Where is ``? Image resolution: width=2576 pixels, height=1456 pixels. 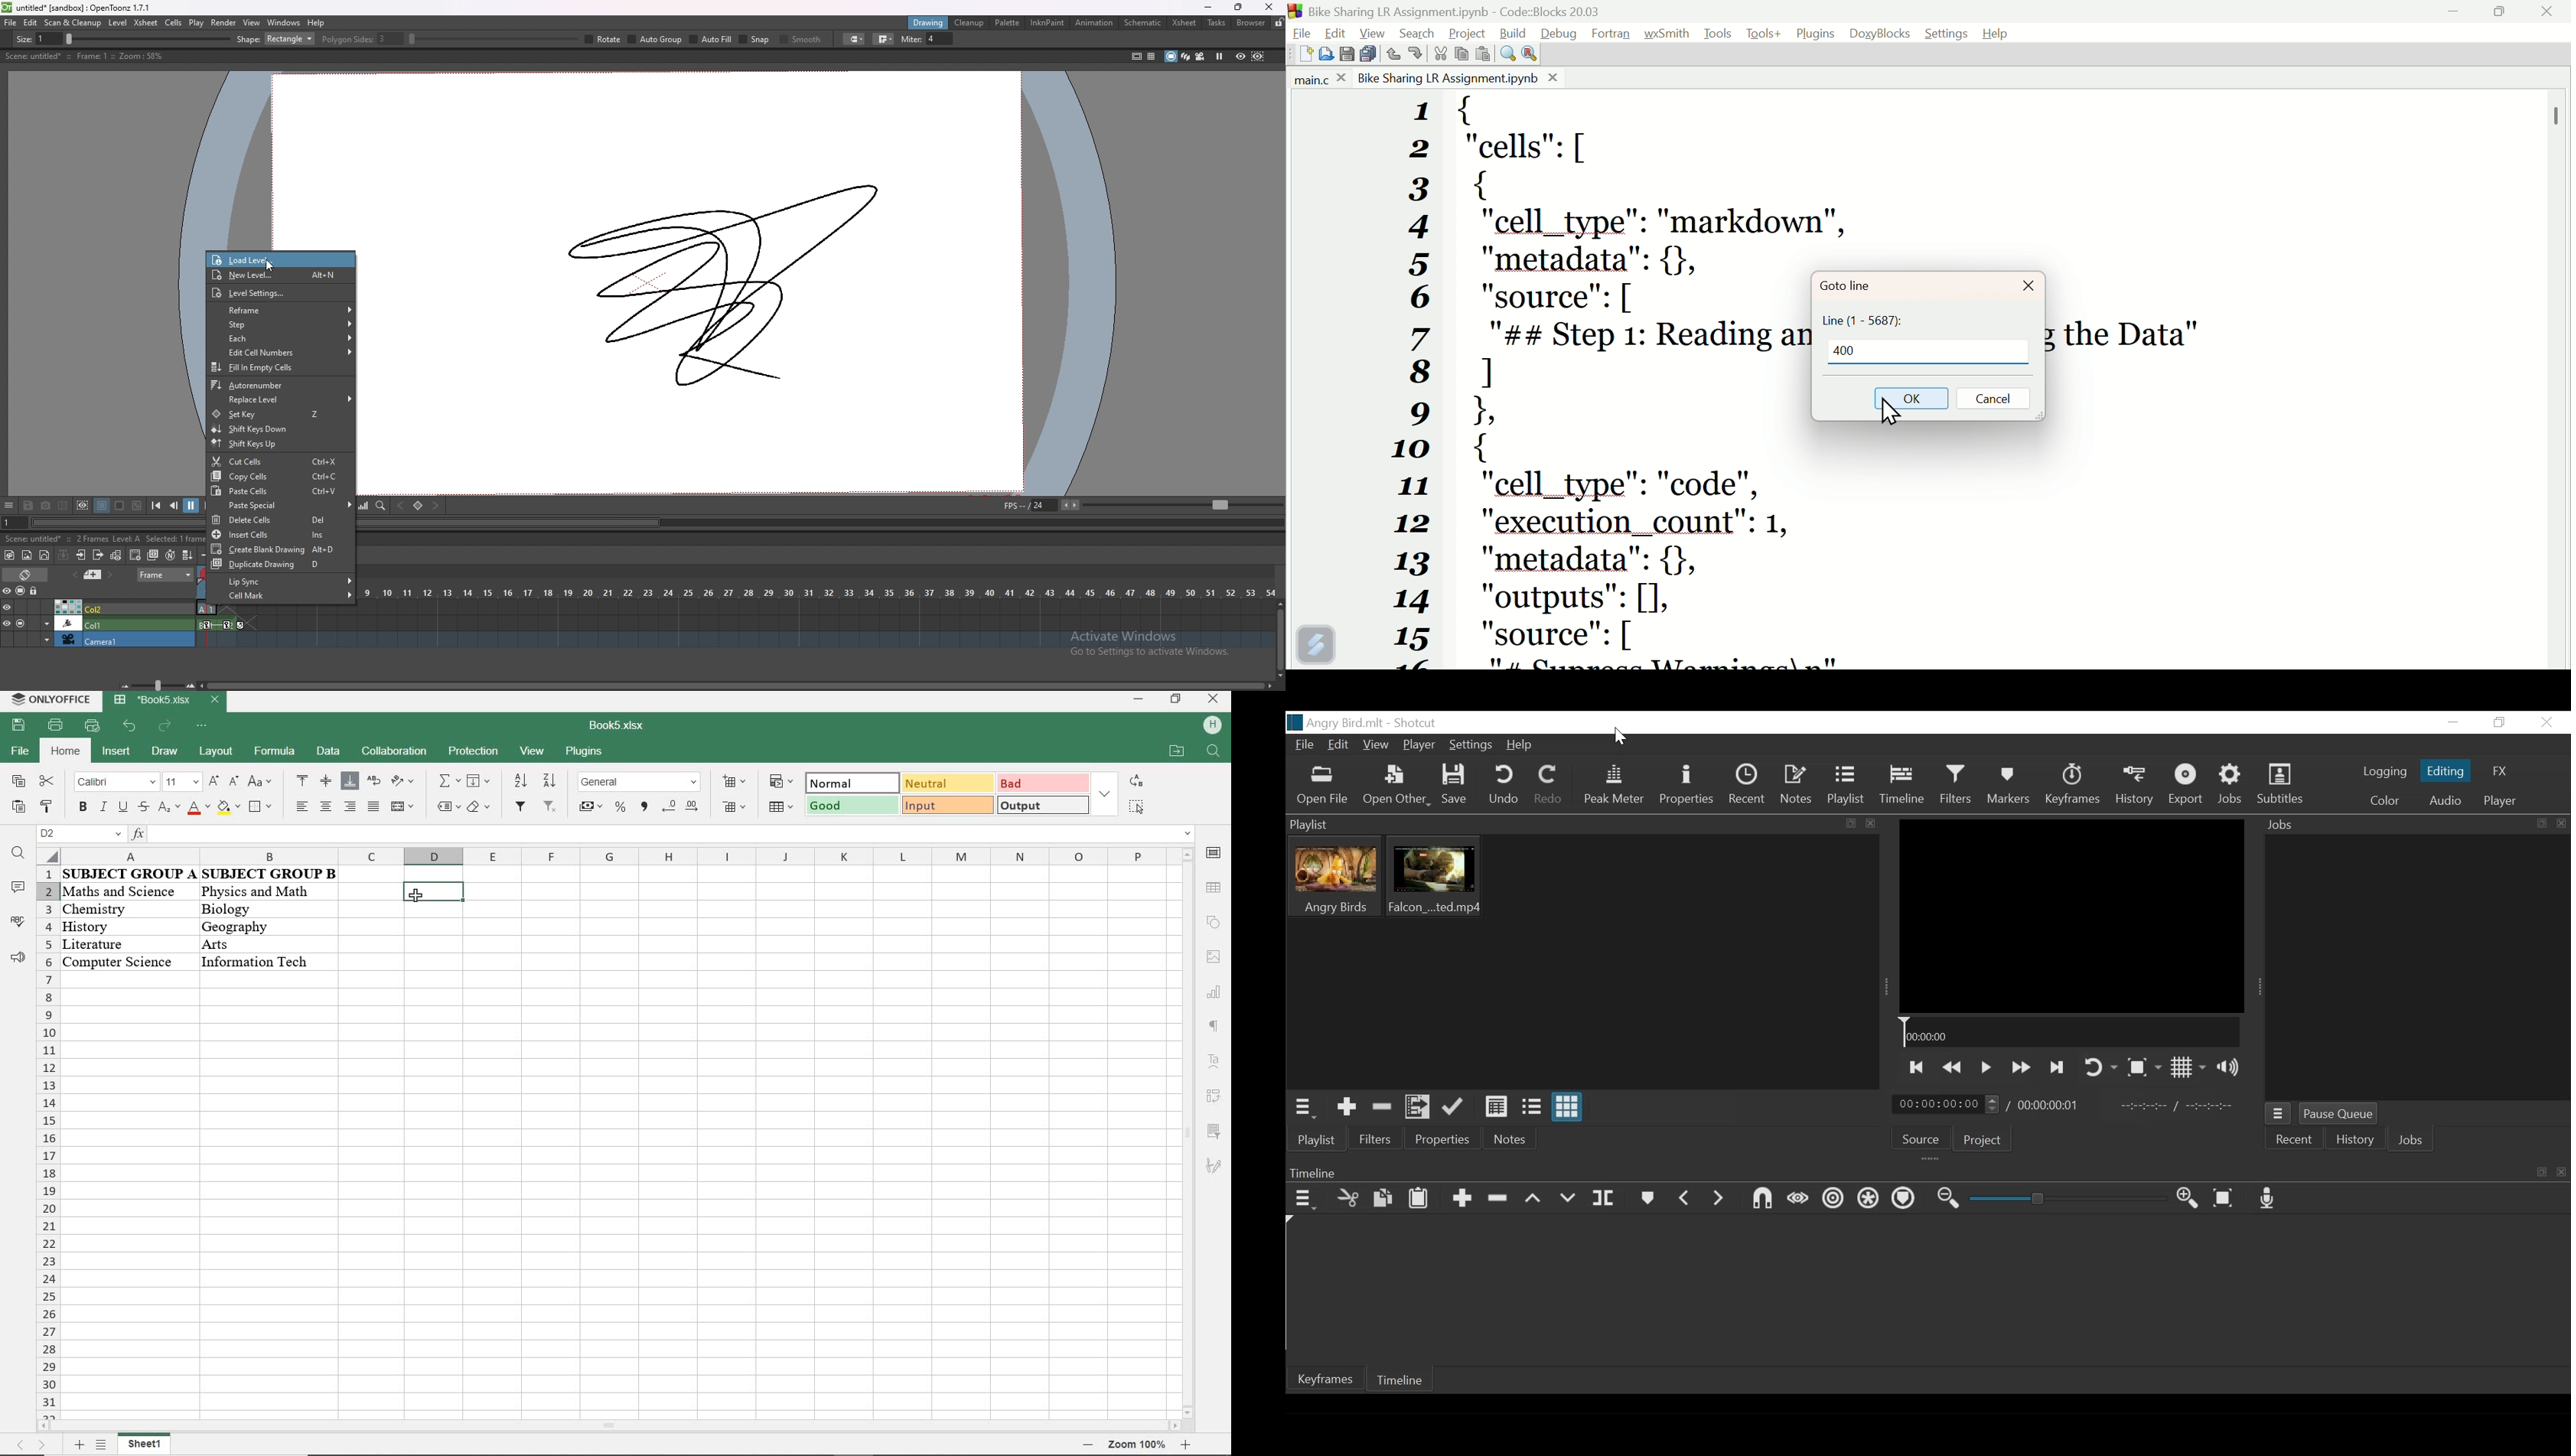  is located at coordinates (258, 961).